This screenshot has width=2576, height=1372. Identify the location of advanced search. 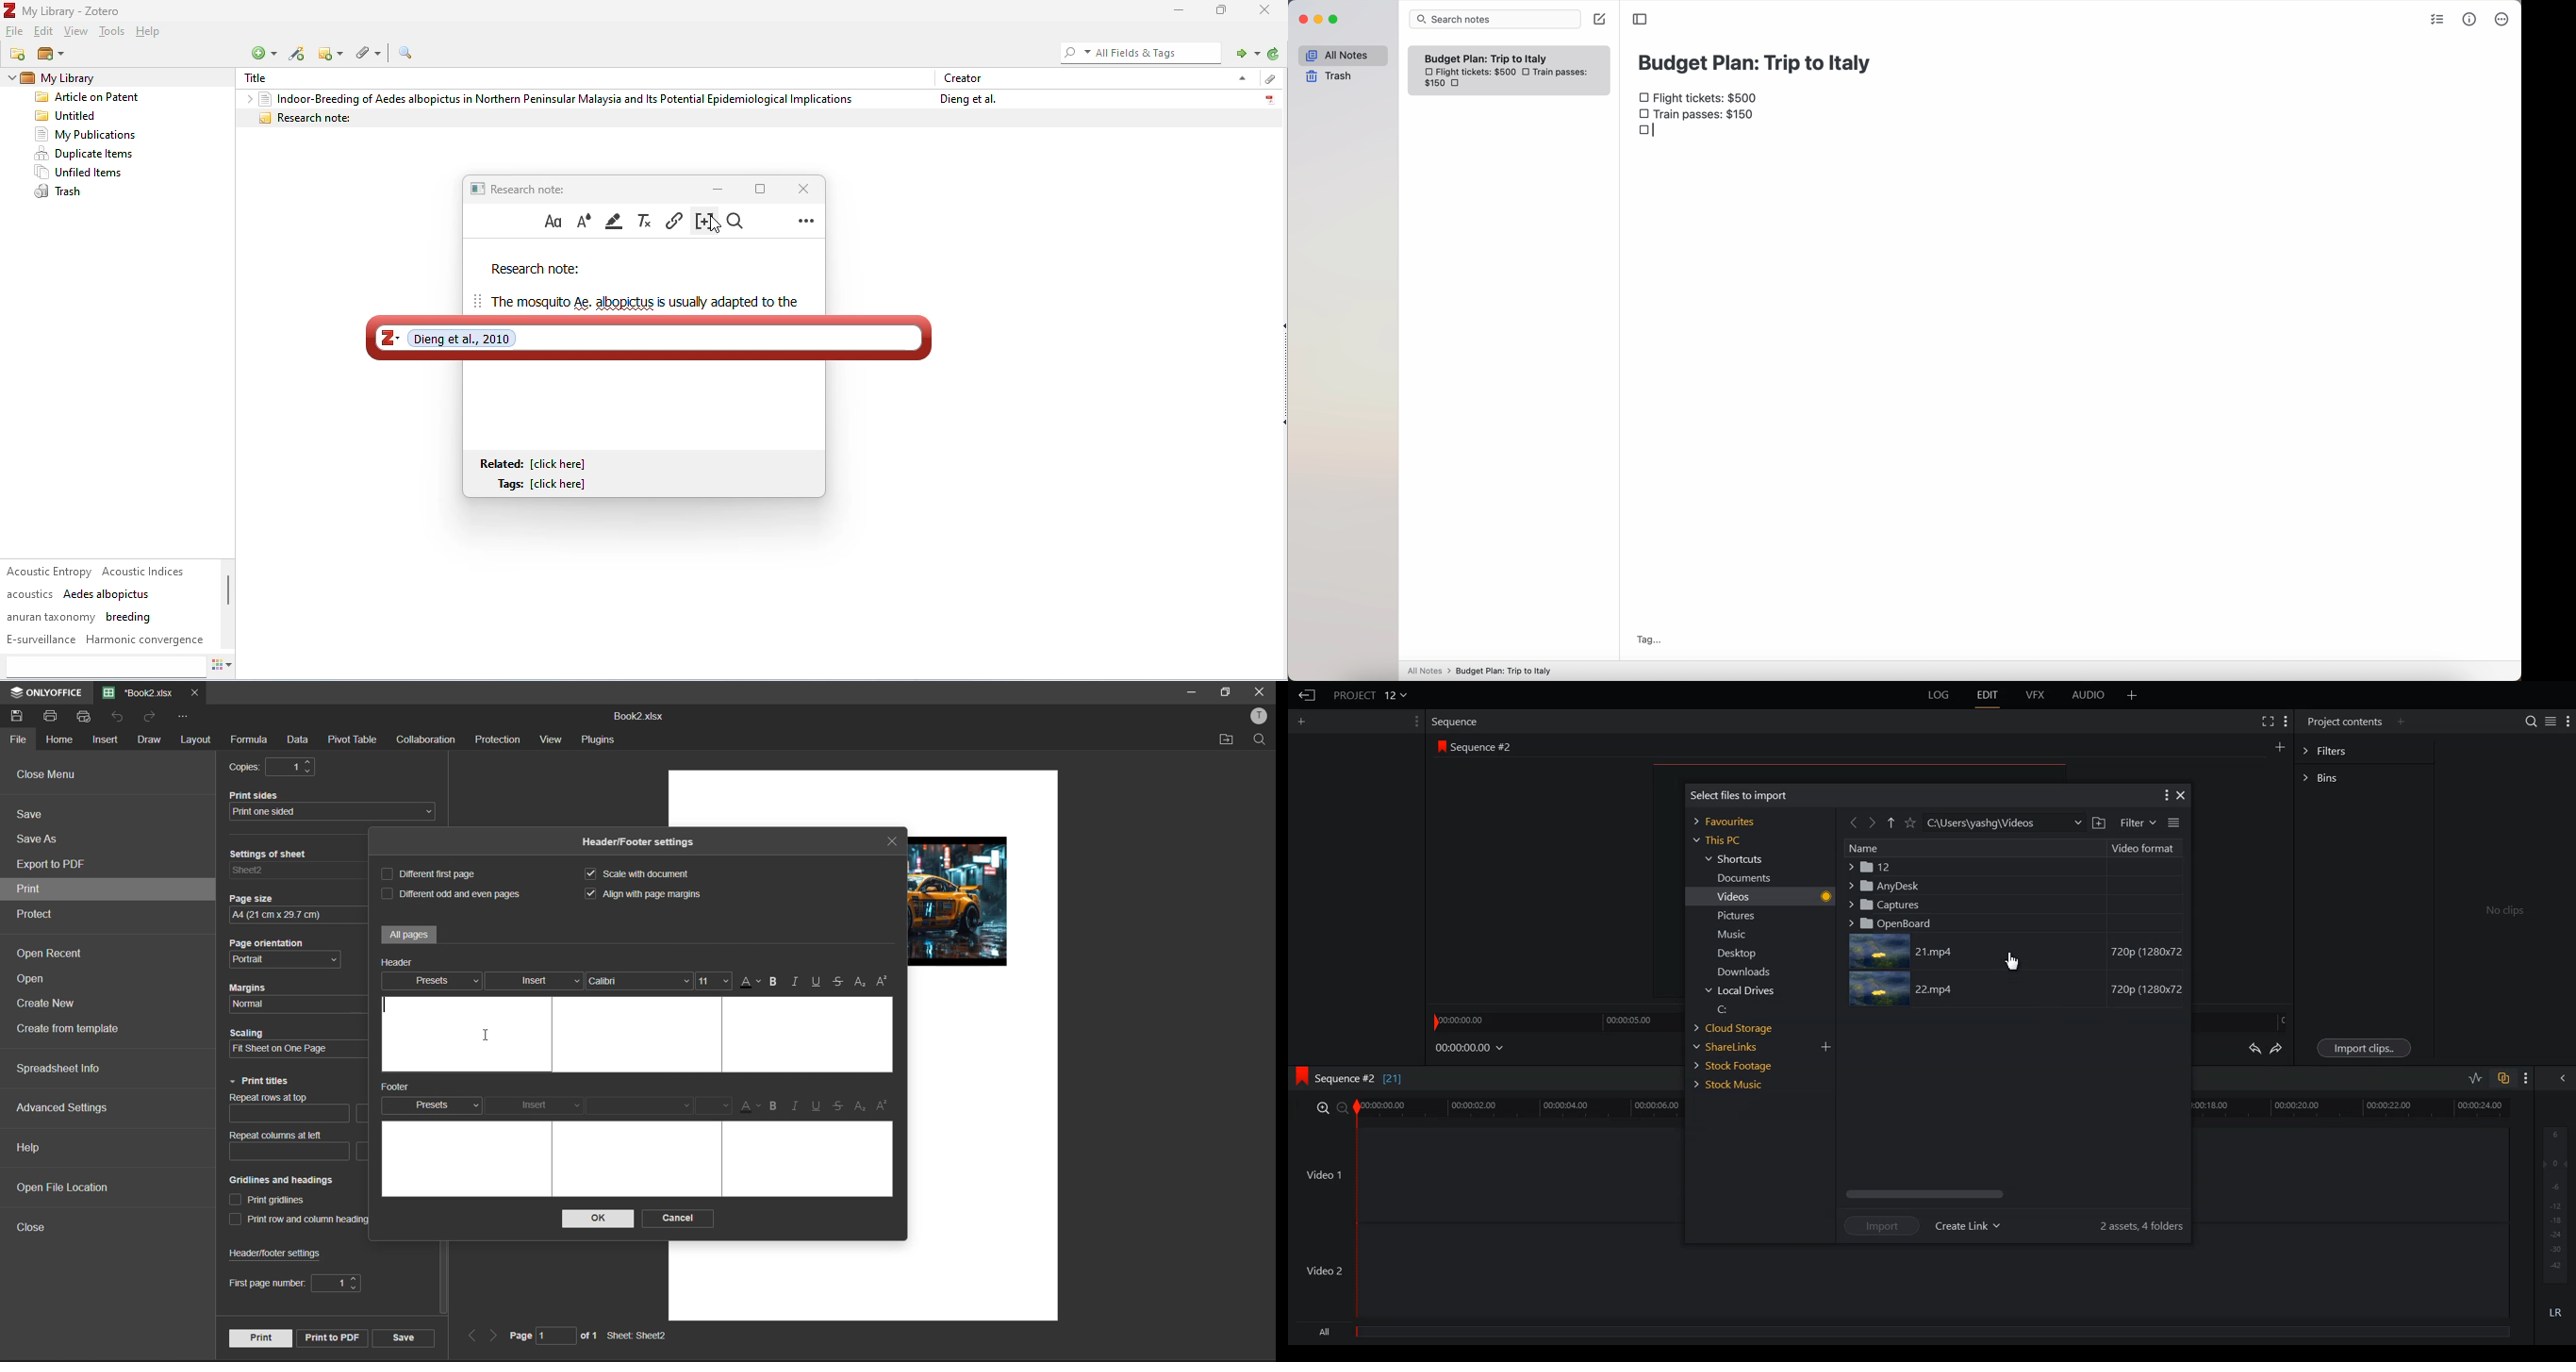
(405, 53).